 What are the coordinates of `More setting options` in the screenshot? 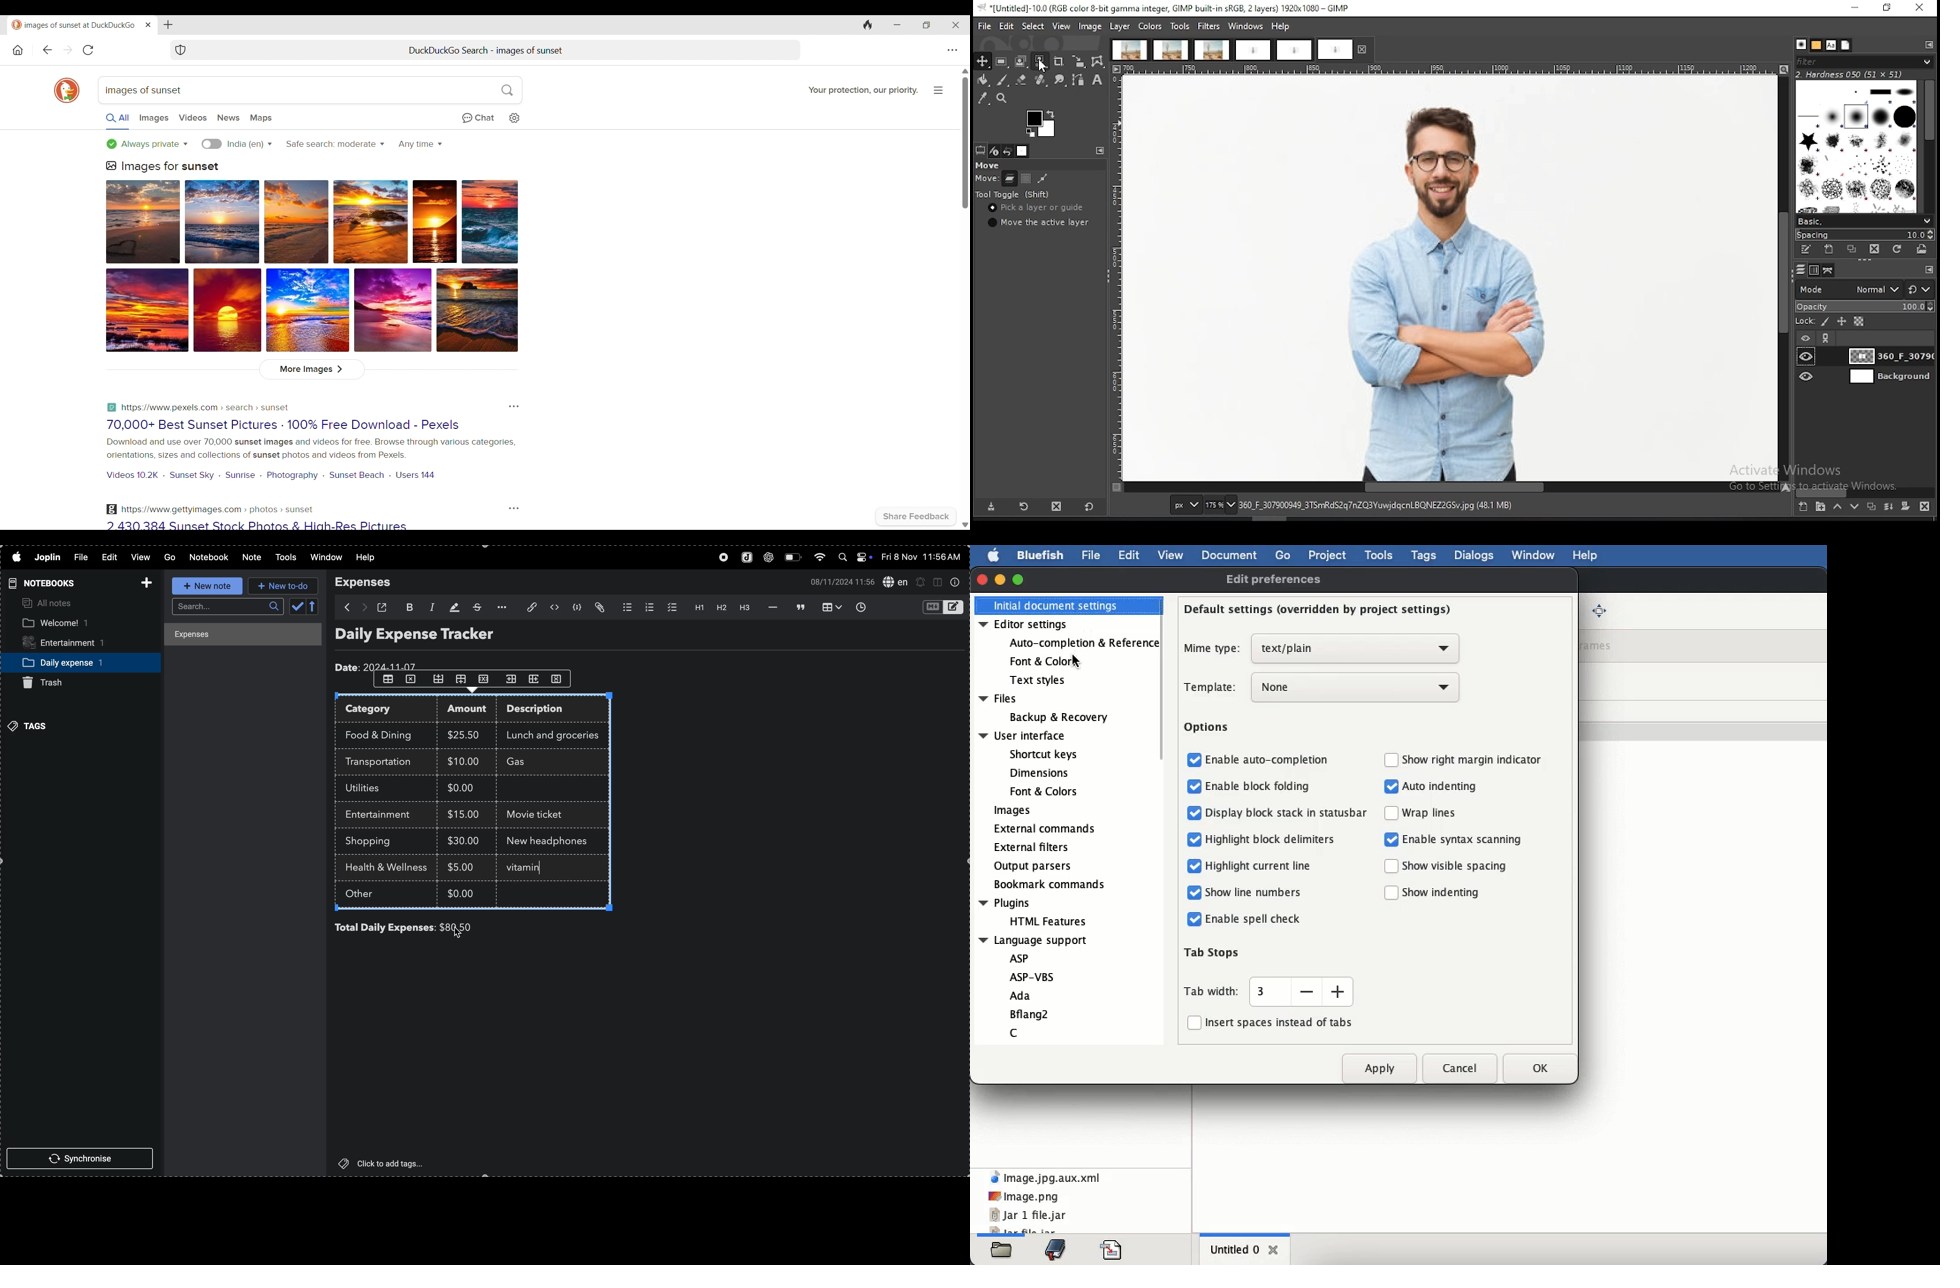 It's located at (953, 51).